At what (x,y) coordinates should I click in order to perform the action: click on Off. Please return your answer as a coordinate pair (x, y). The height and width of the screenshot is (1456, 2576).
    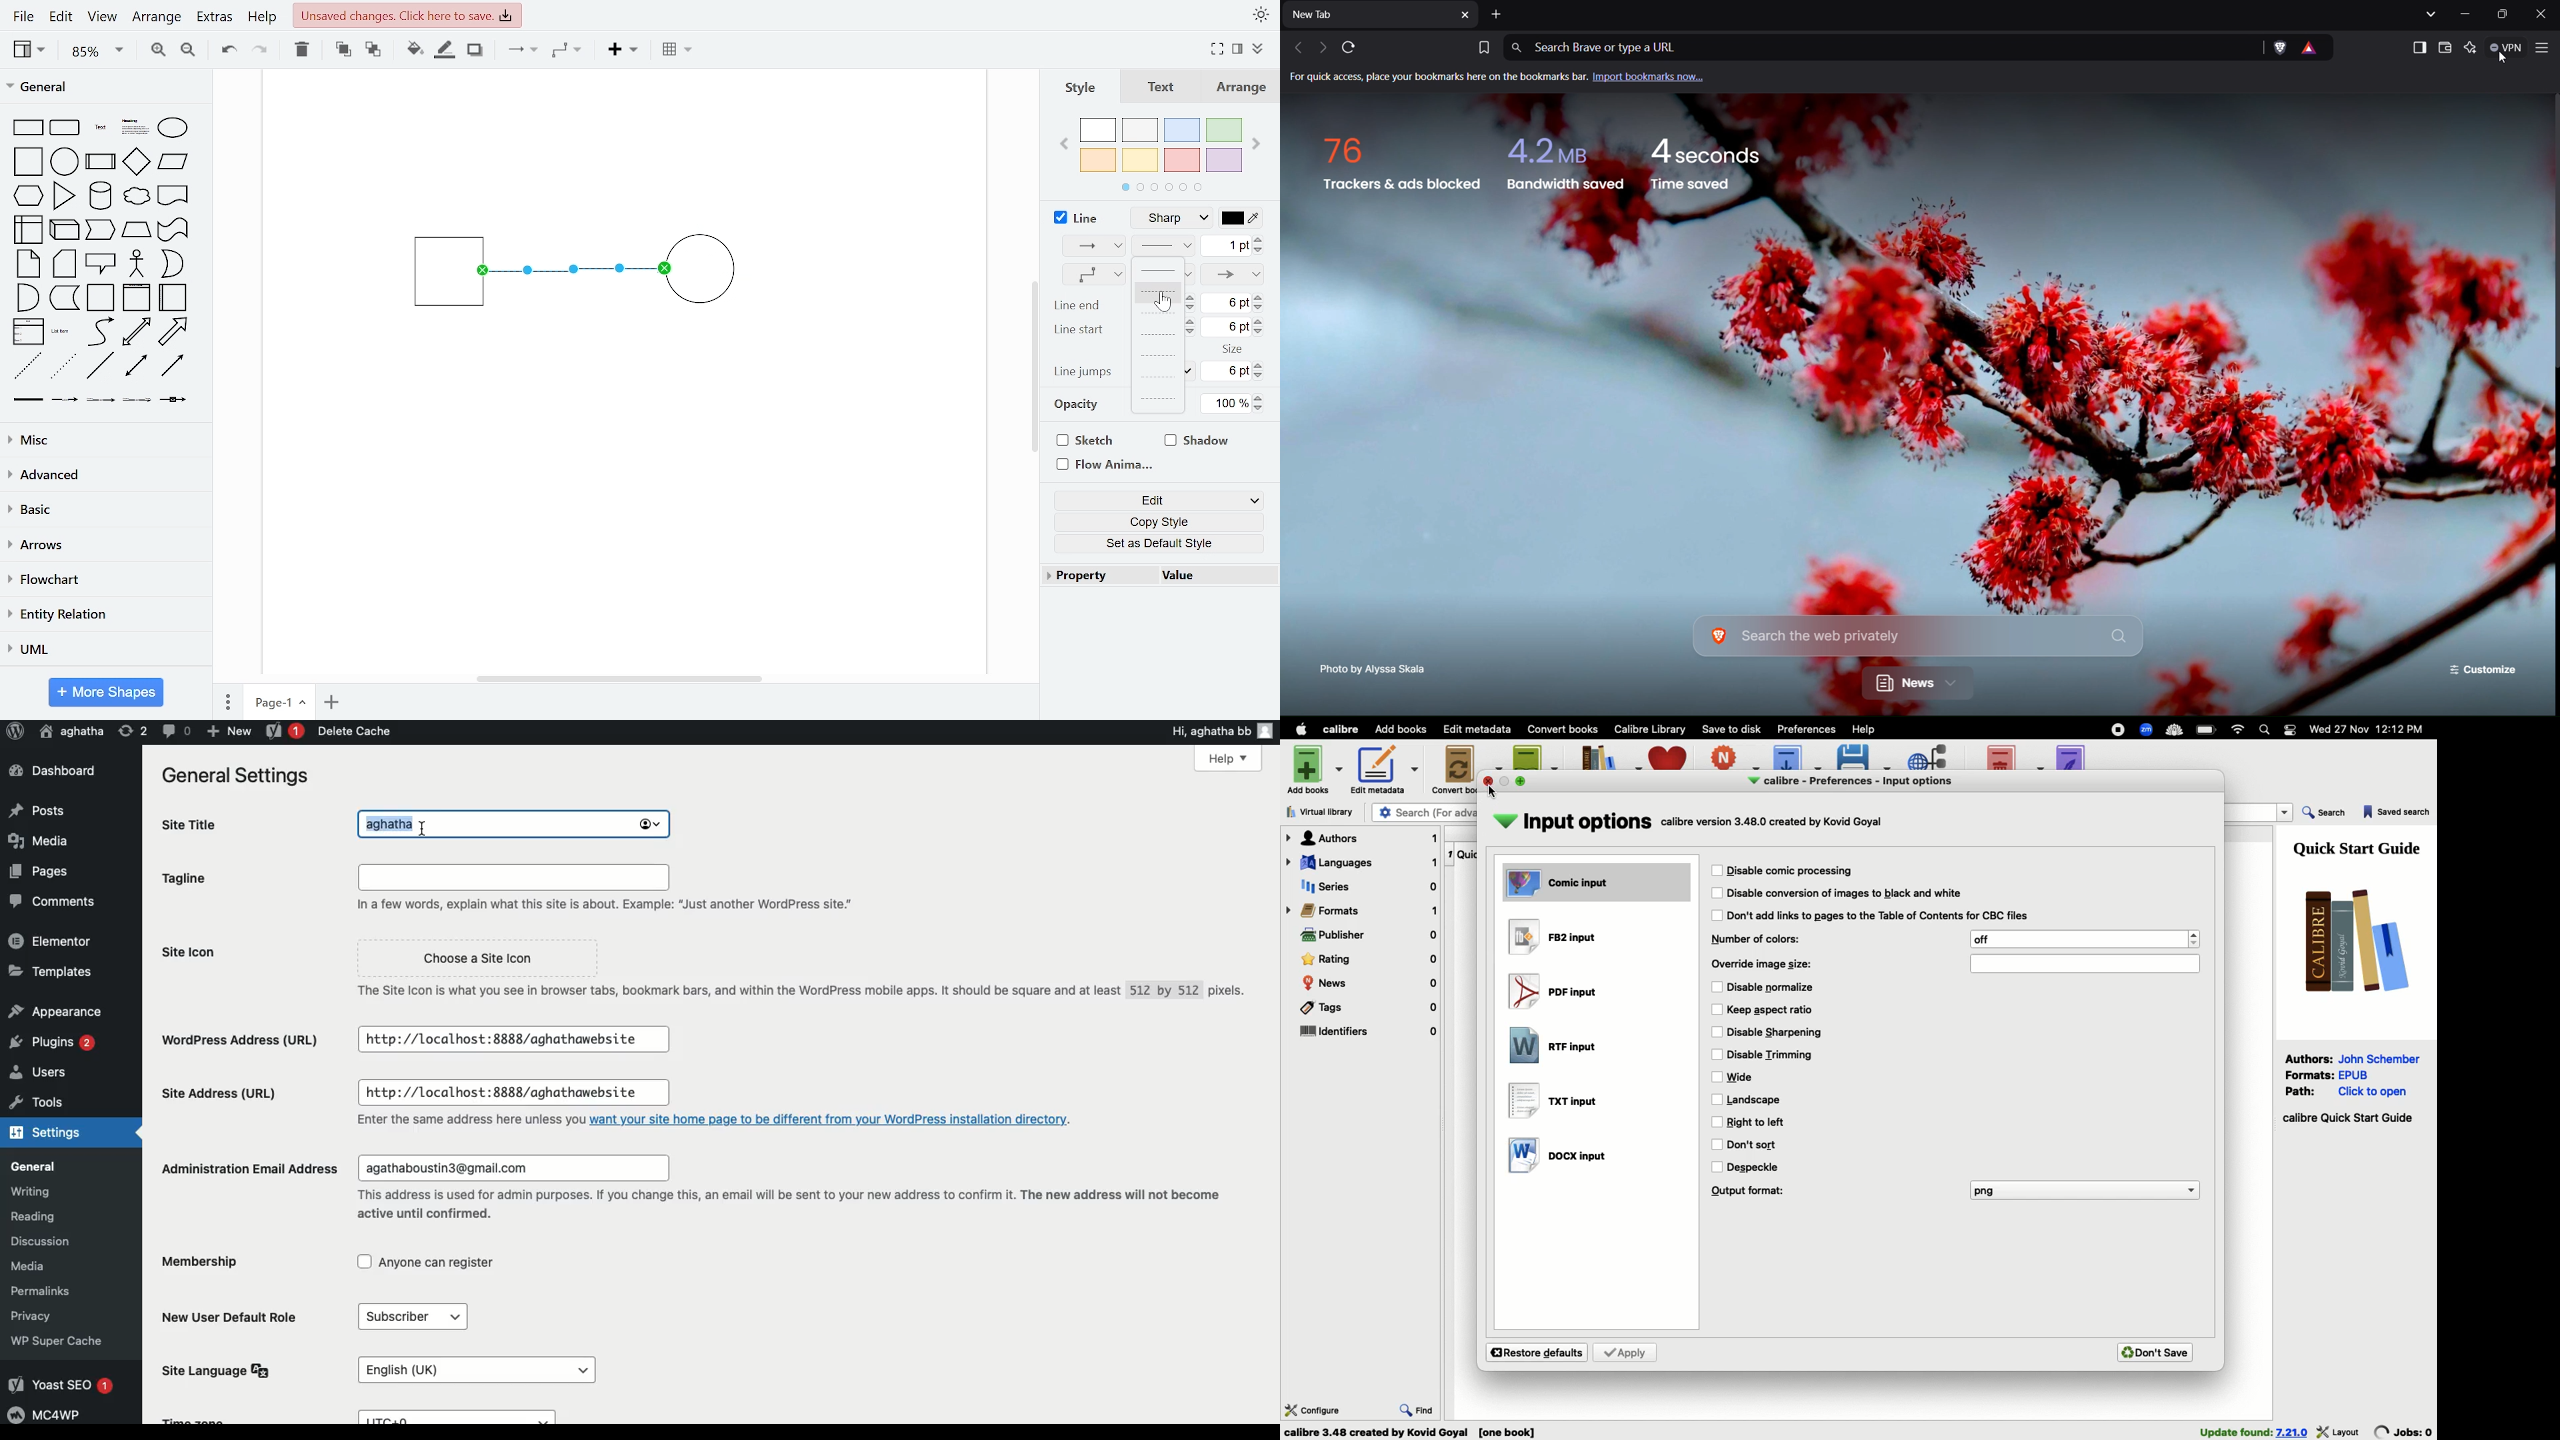
    Looking at the image, I should click on (2085, 939).